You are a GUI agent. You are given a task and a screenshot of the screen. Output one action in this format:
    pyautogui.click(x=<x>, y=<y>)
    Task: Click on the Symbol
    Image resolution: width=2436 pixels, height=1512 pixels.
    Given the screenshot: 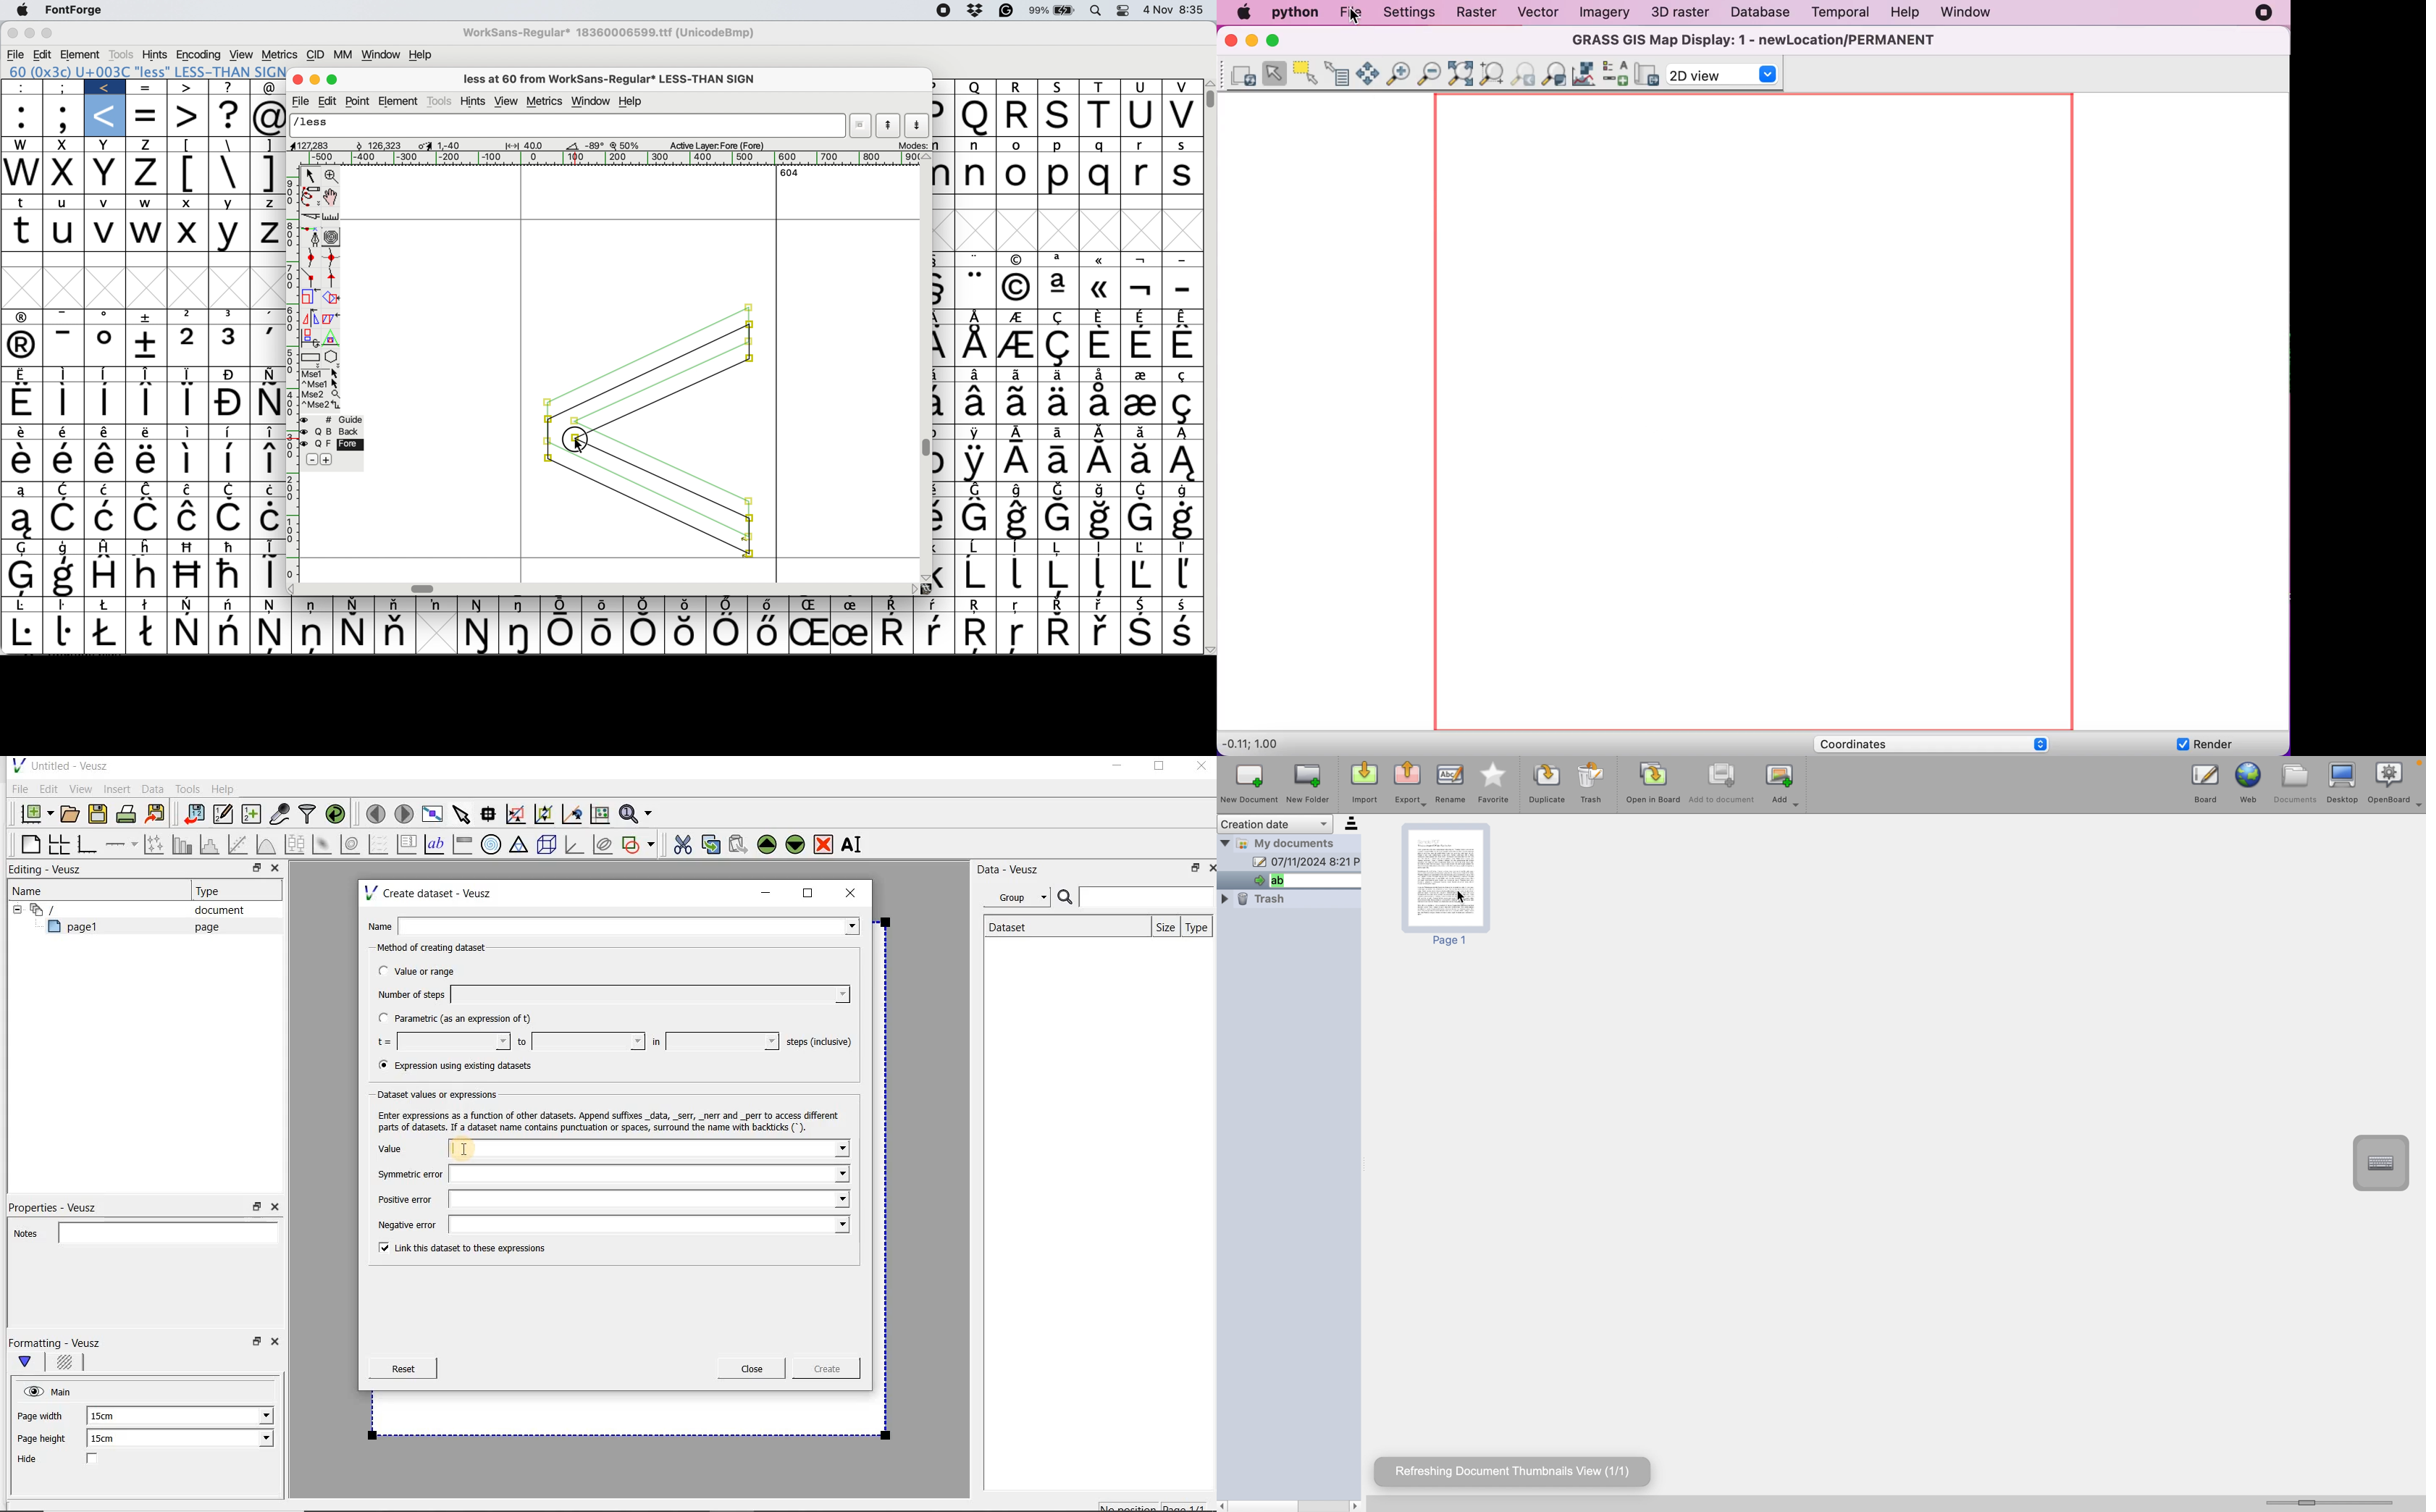 What is the action you would take?
    pyautogui.click(x=1017, y=605)
    